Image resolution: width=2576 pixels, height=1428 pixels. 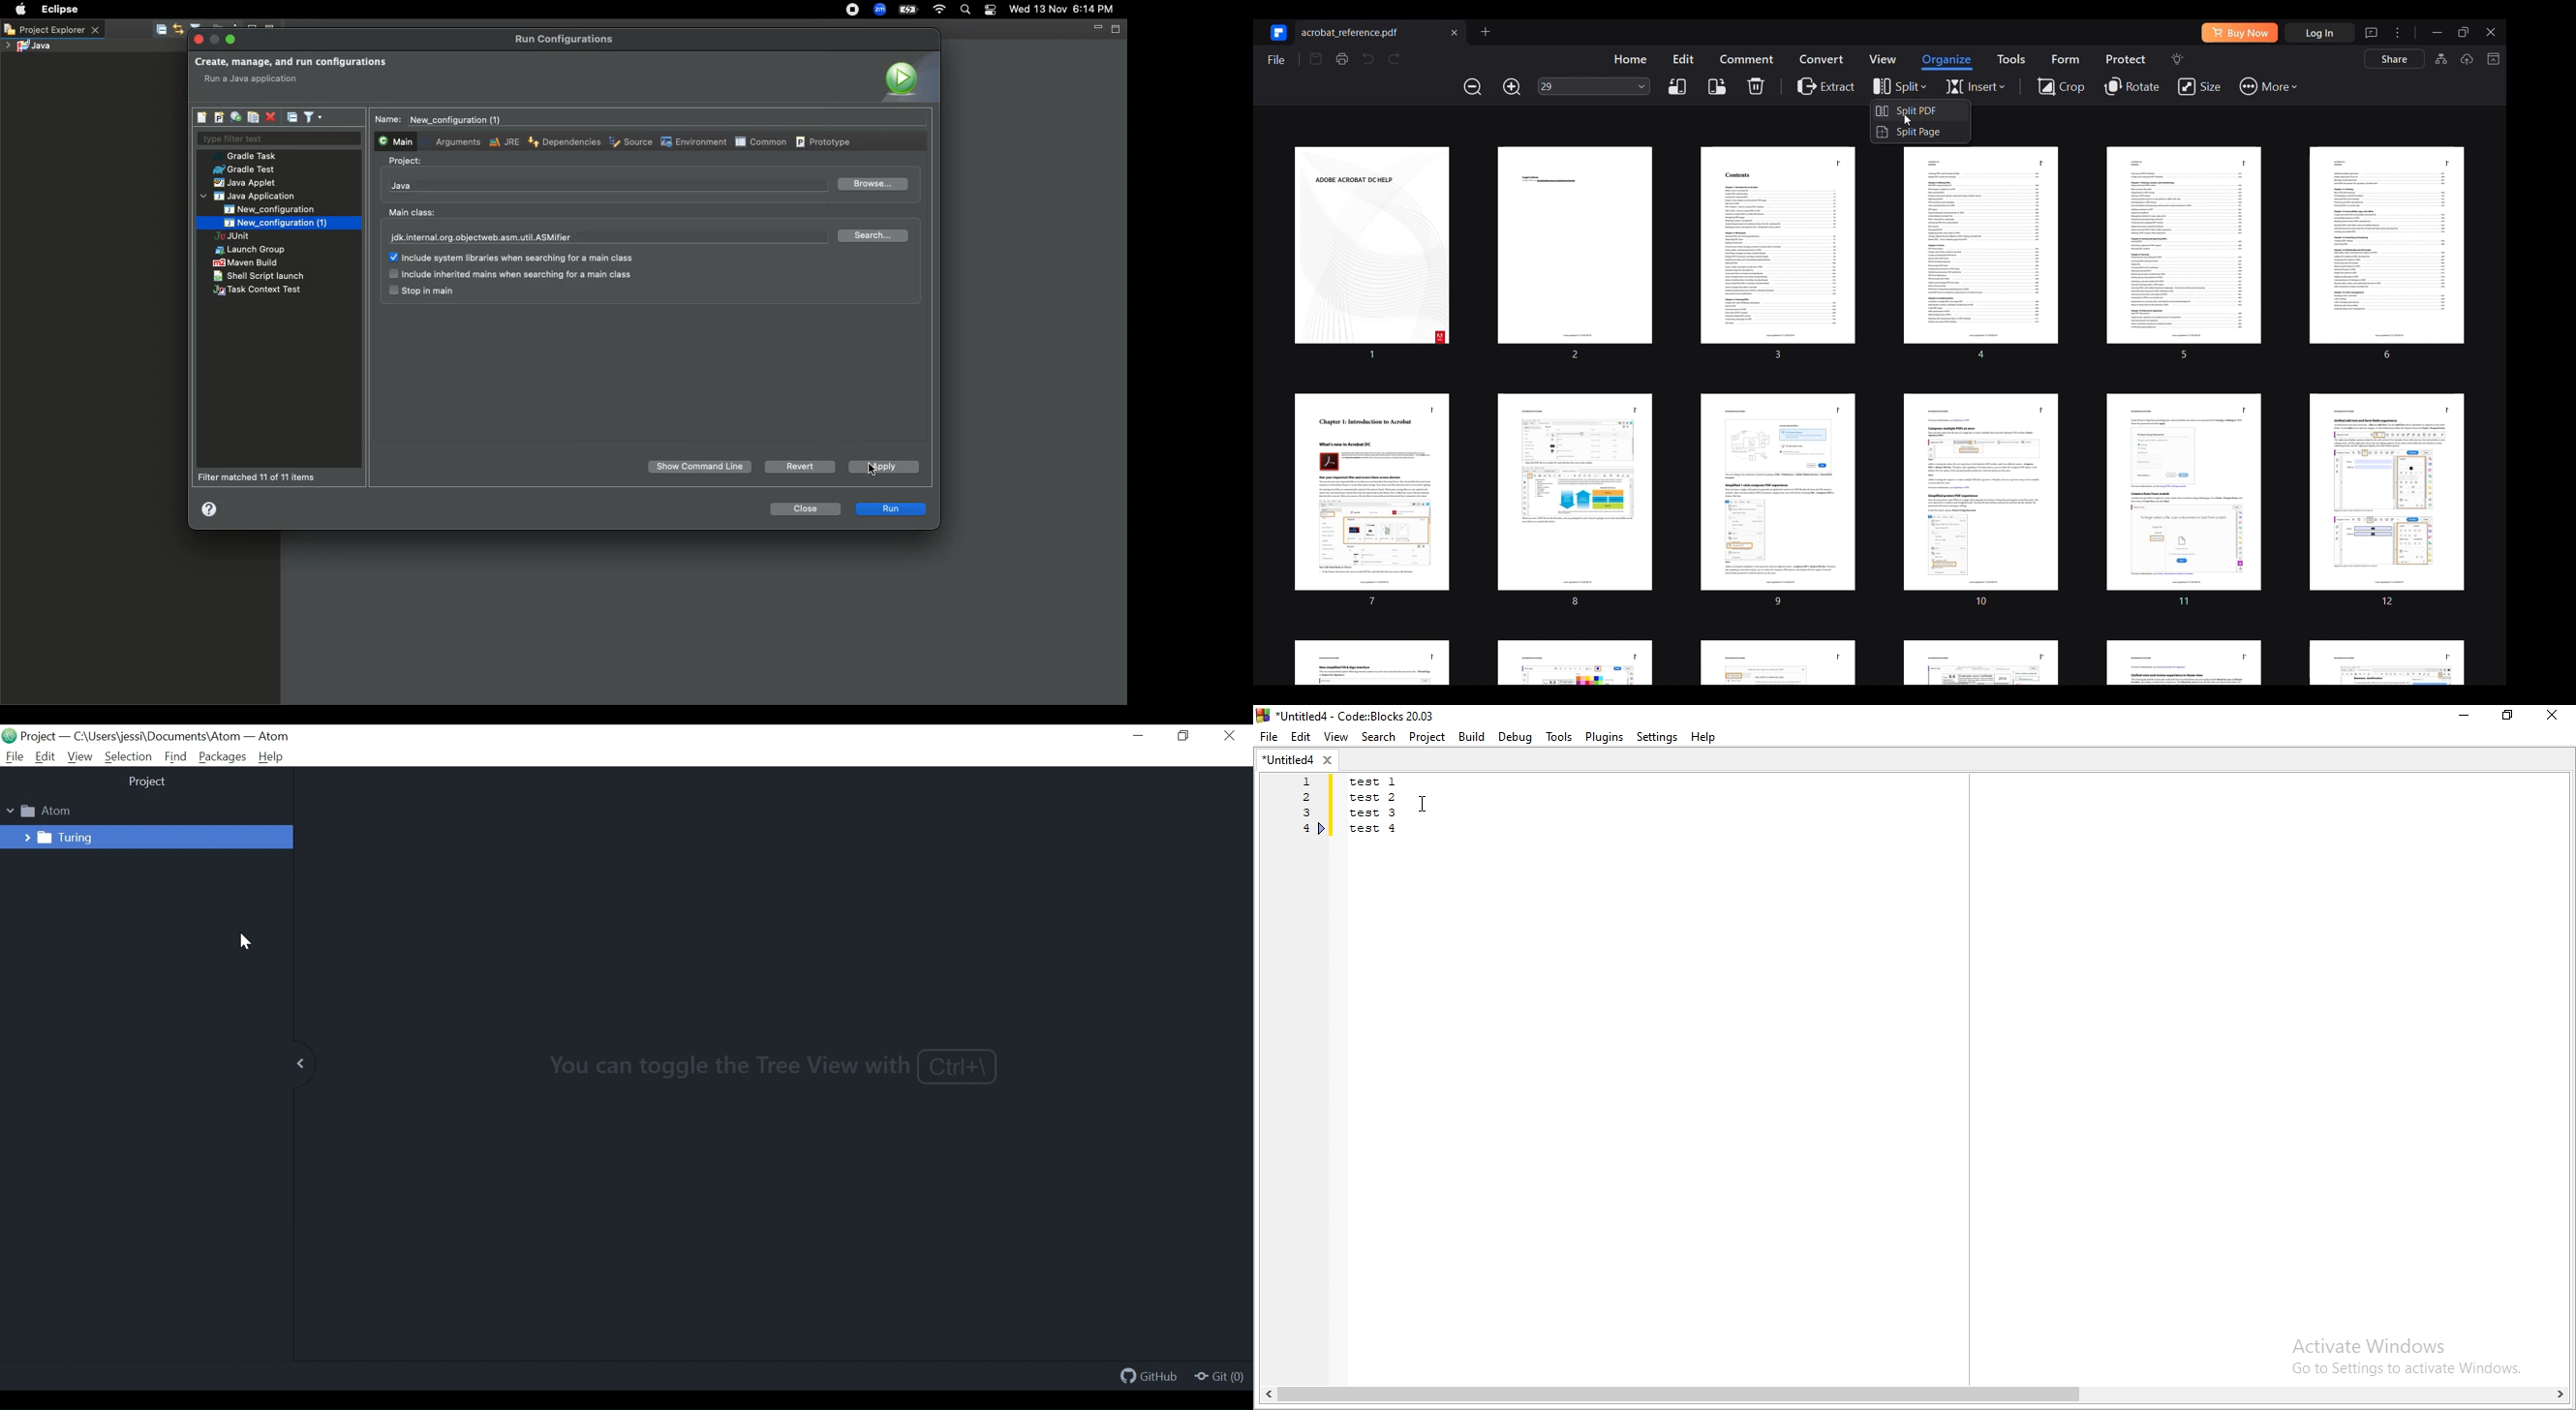 What do you see at coordinates (1300, 762) in the screenshot?
I see `untitled4` at bounding box center [1300, 762].